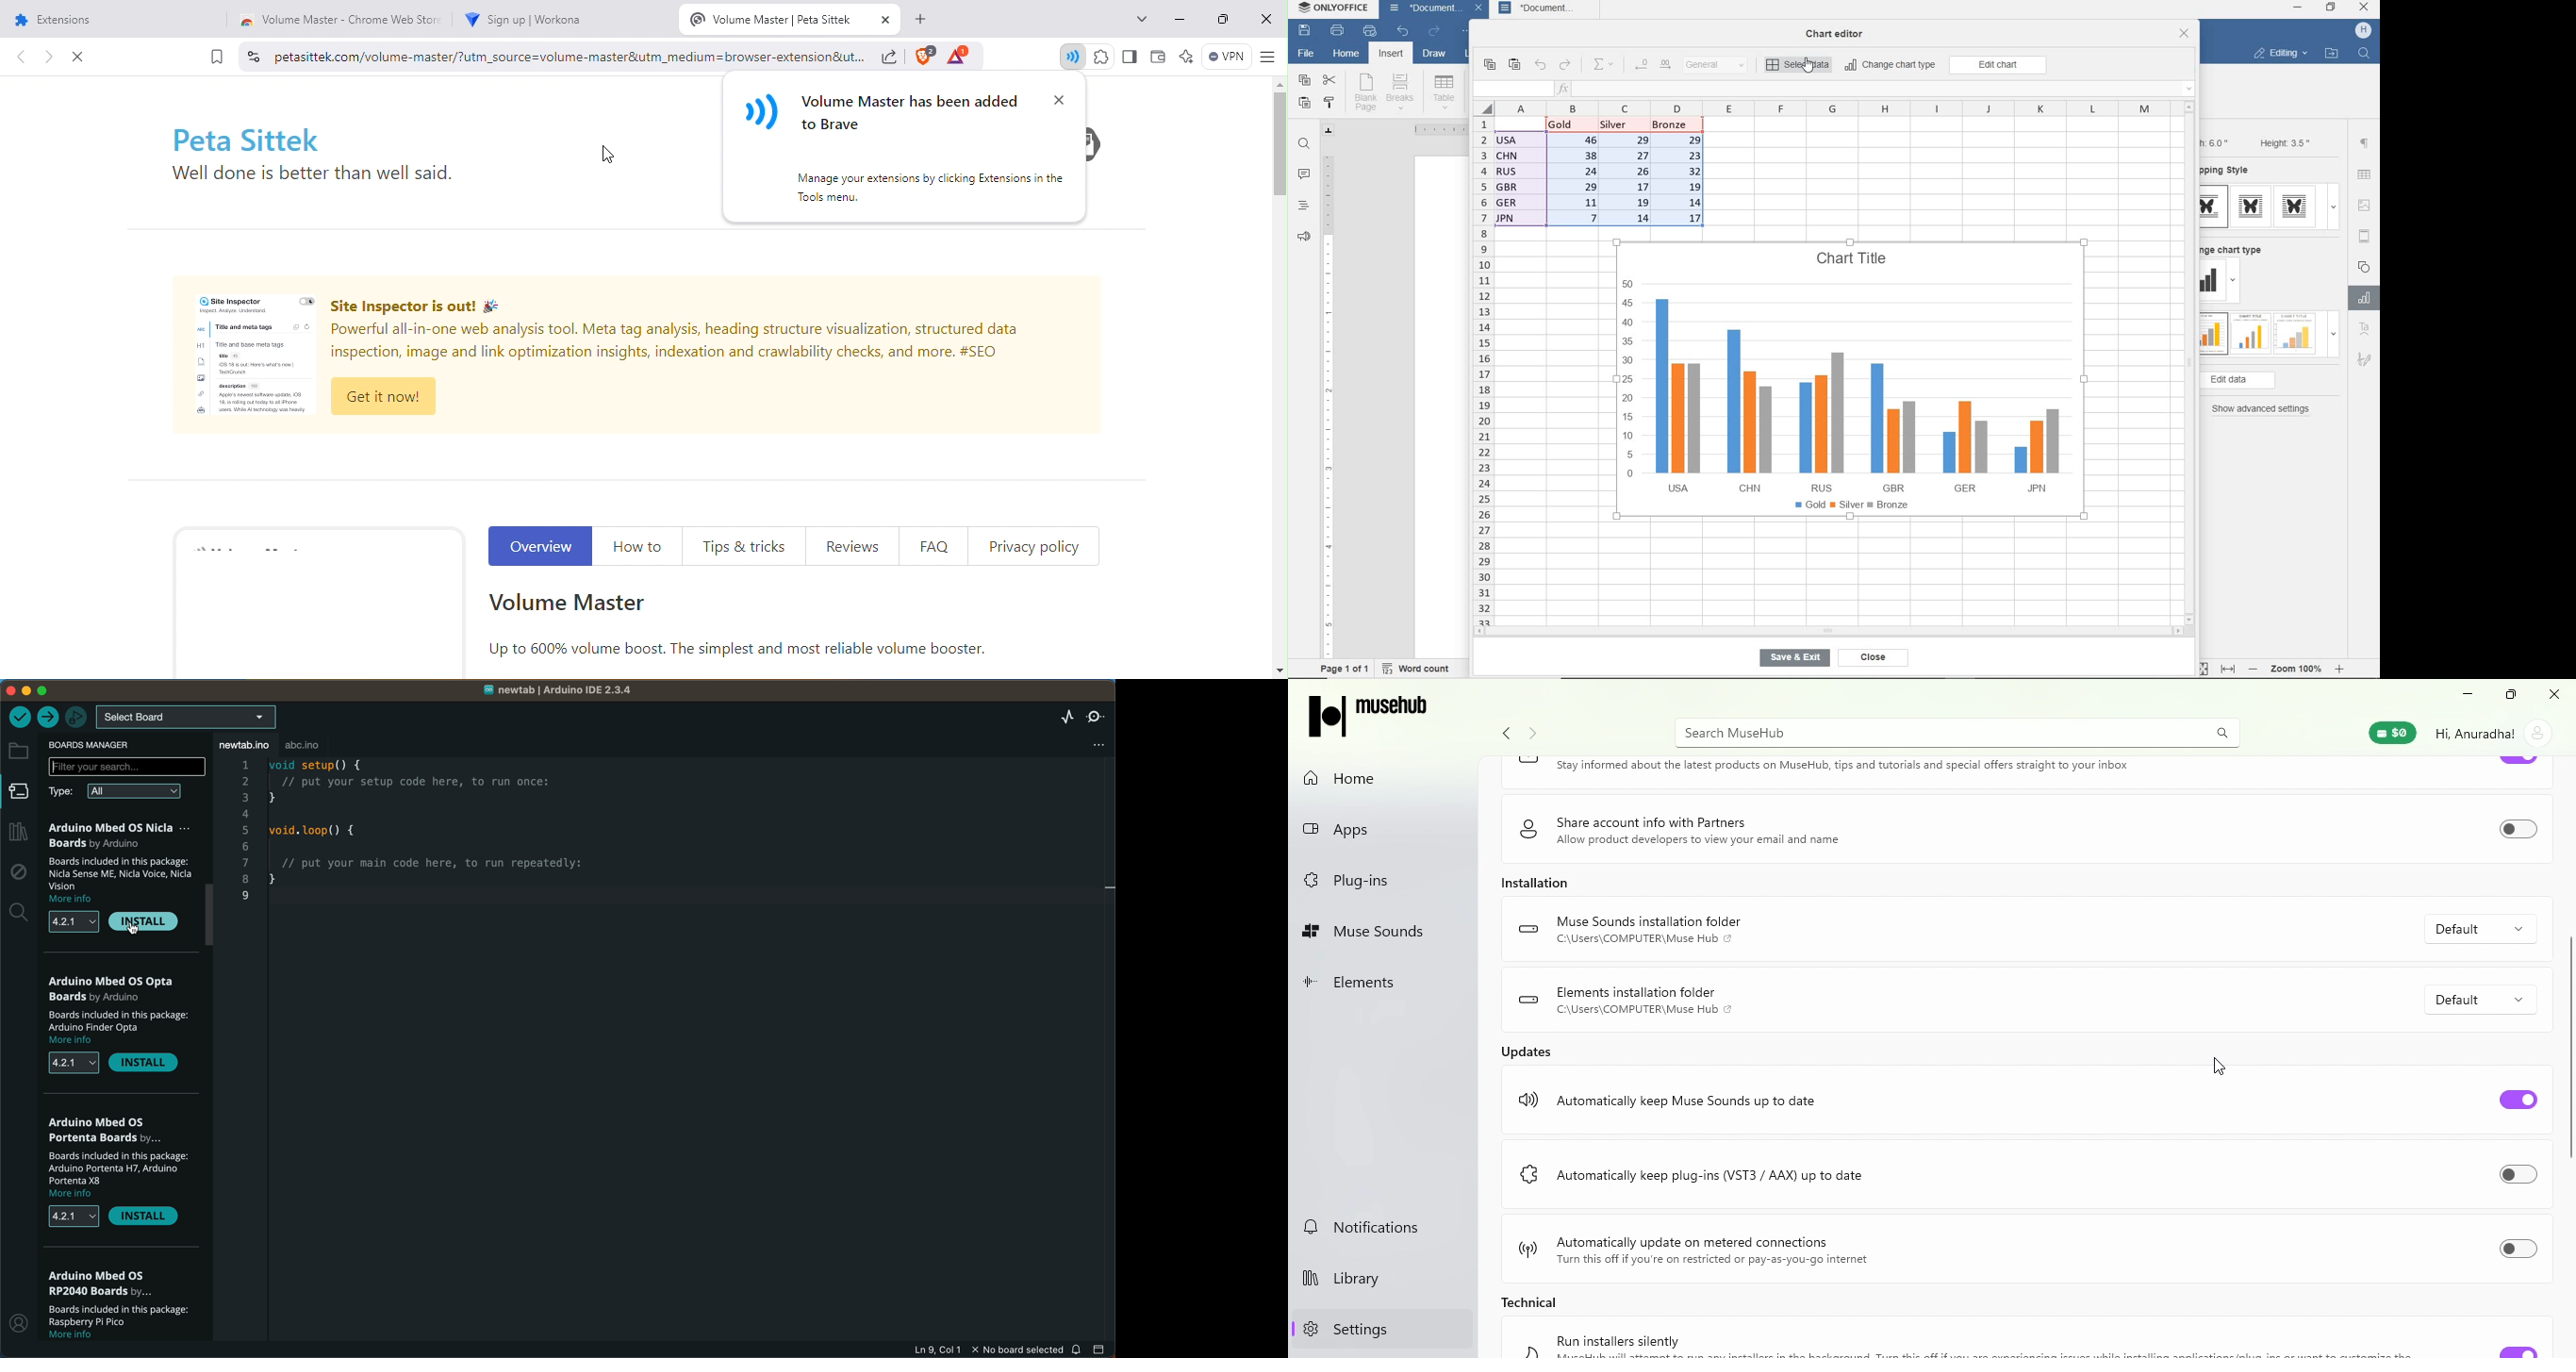 Image resolution: width=2576 pixels, height=1372 pixels. What do you see at coordinates (339, 19) in the screenshot?
I see `volume master chrome web ` at bounding box center [339, 19].